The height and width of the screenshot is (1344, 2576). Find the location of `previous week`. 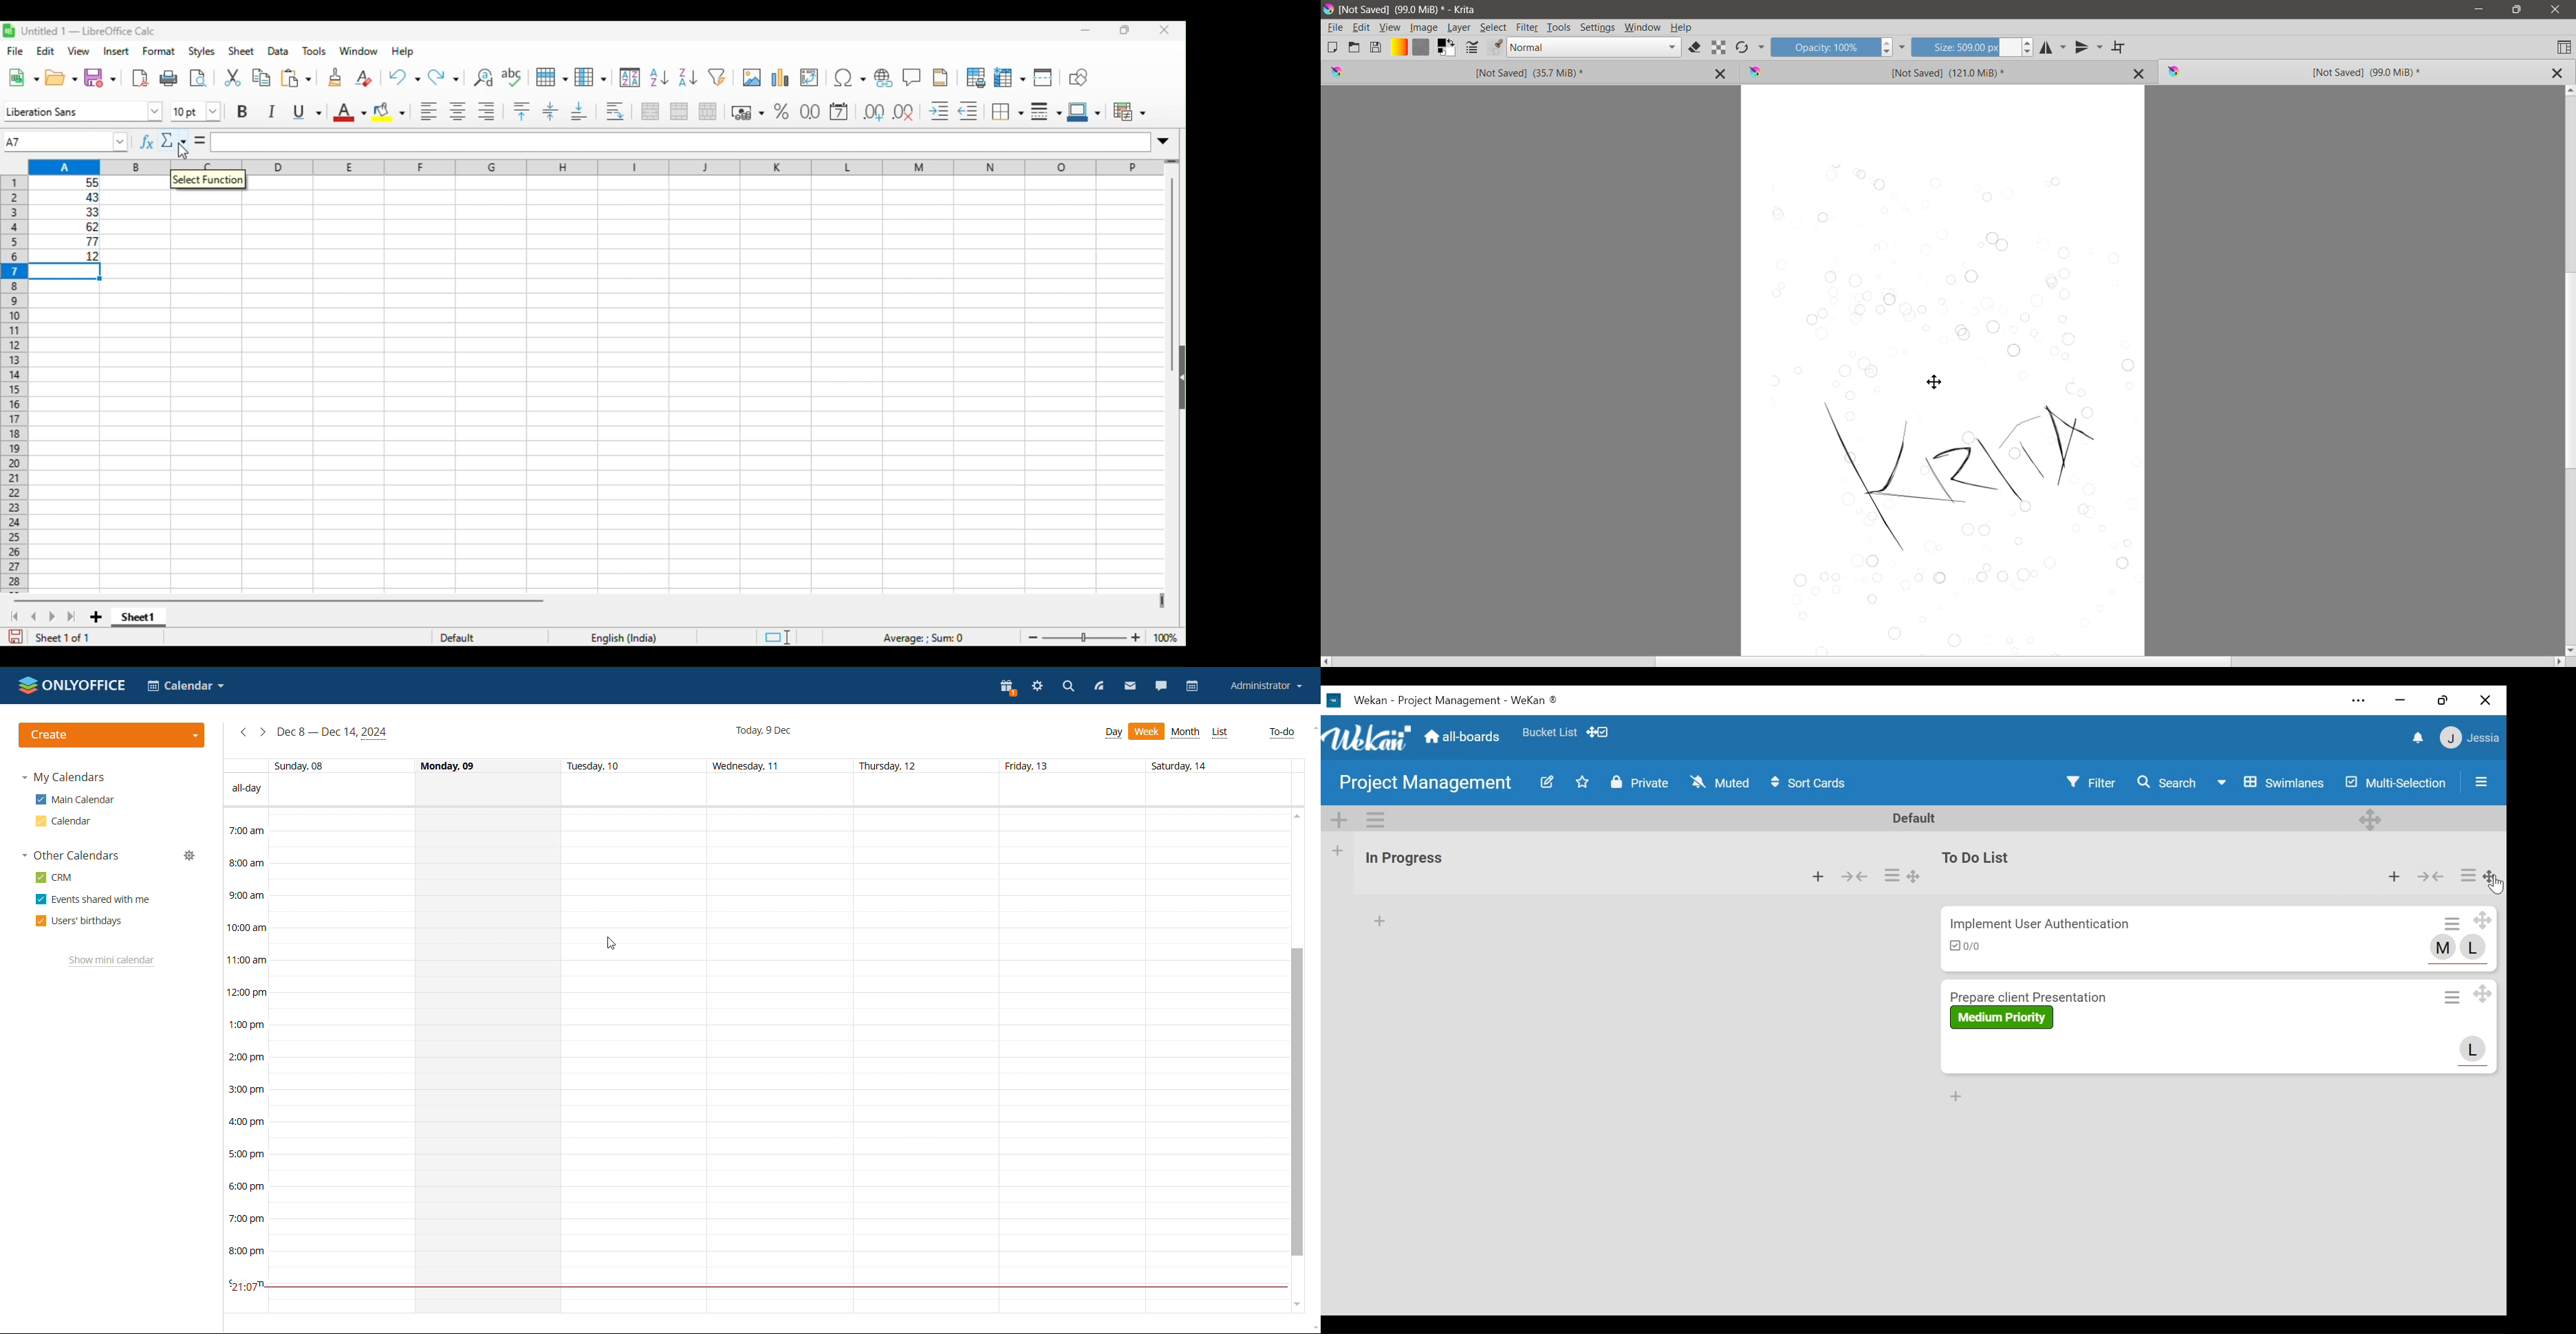

previous week is located at coordinates (243, 732).